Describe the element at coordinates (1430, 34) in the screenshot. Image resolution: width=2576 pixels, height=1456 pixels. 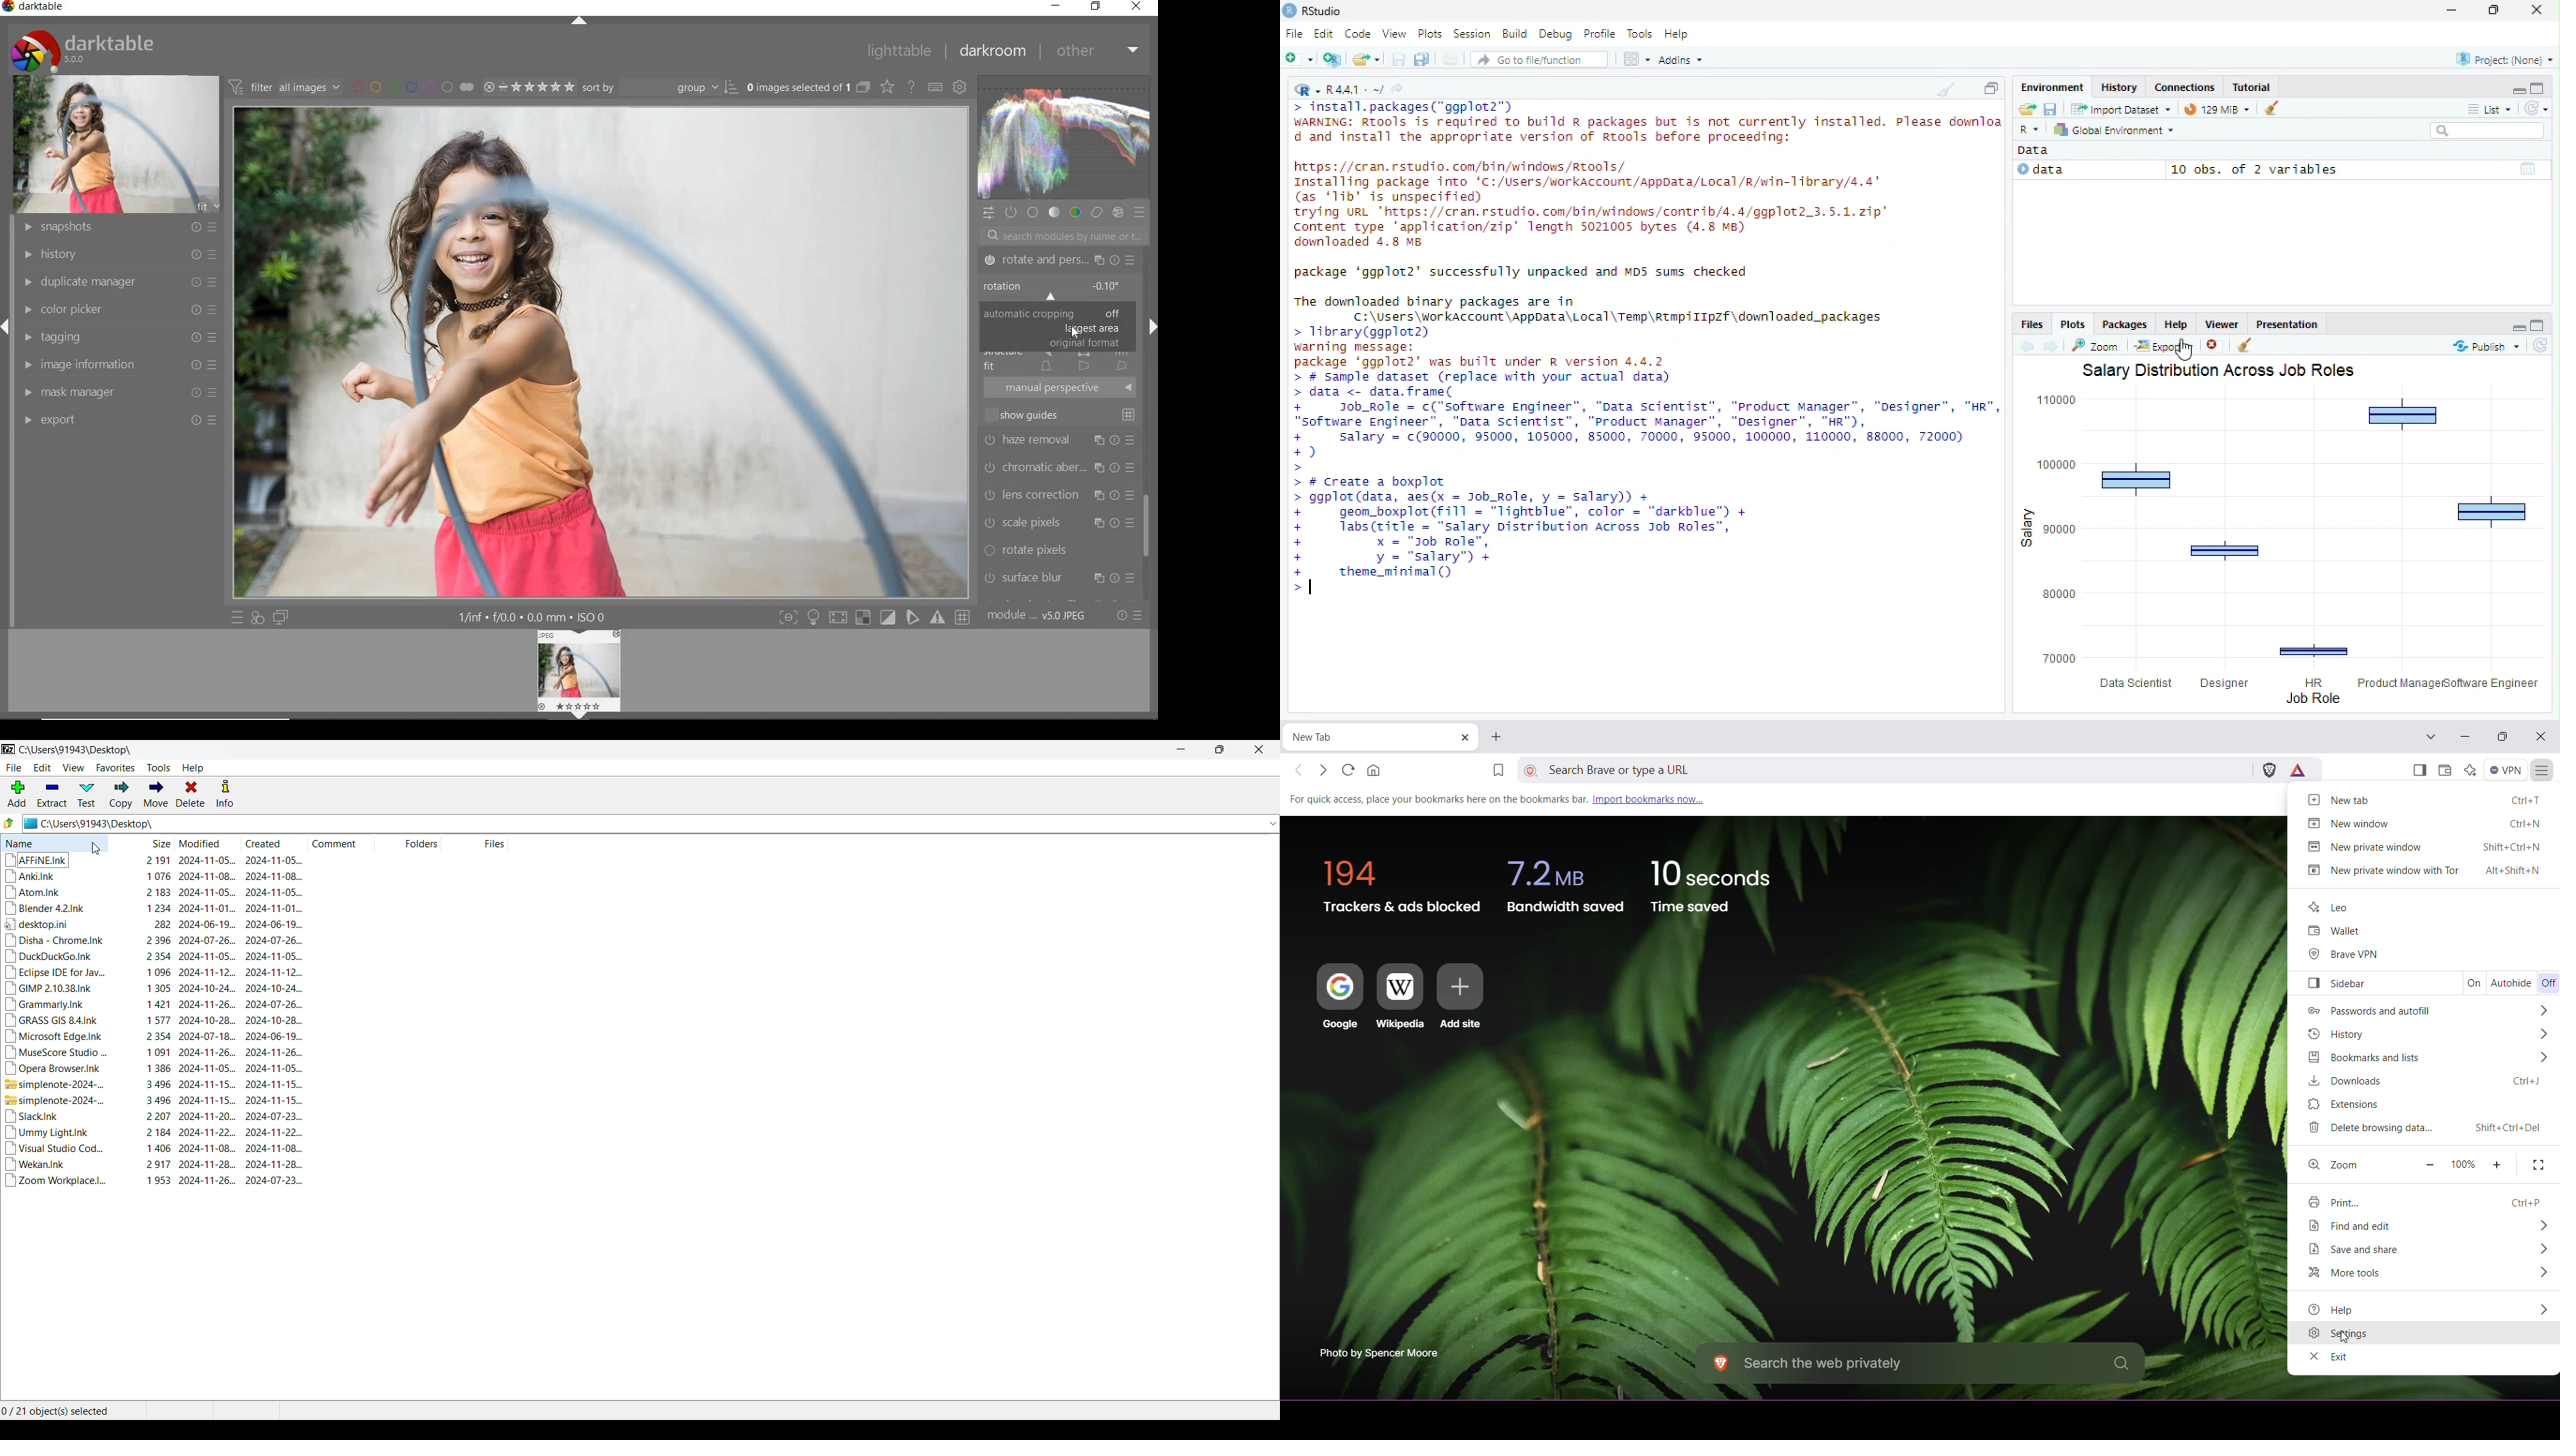
I see `Plots` at that location.